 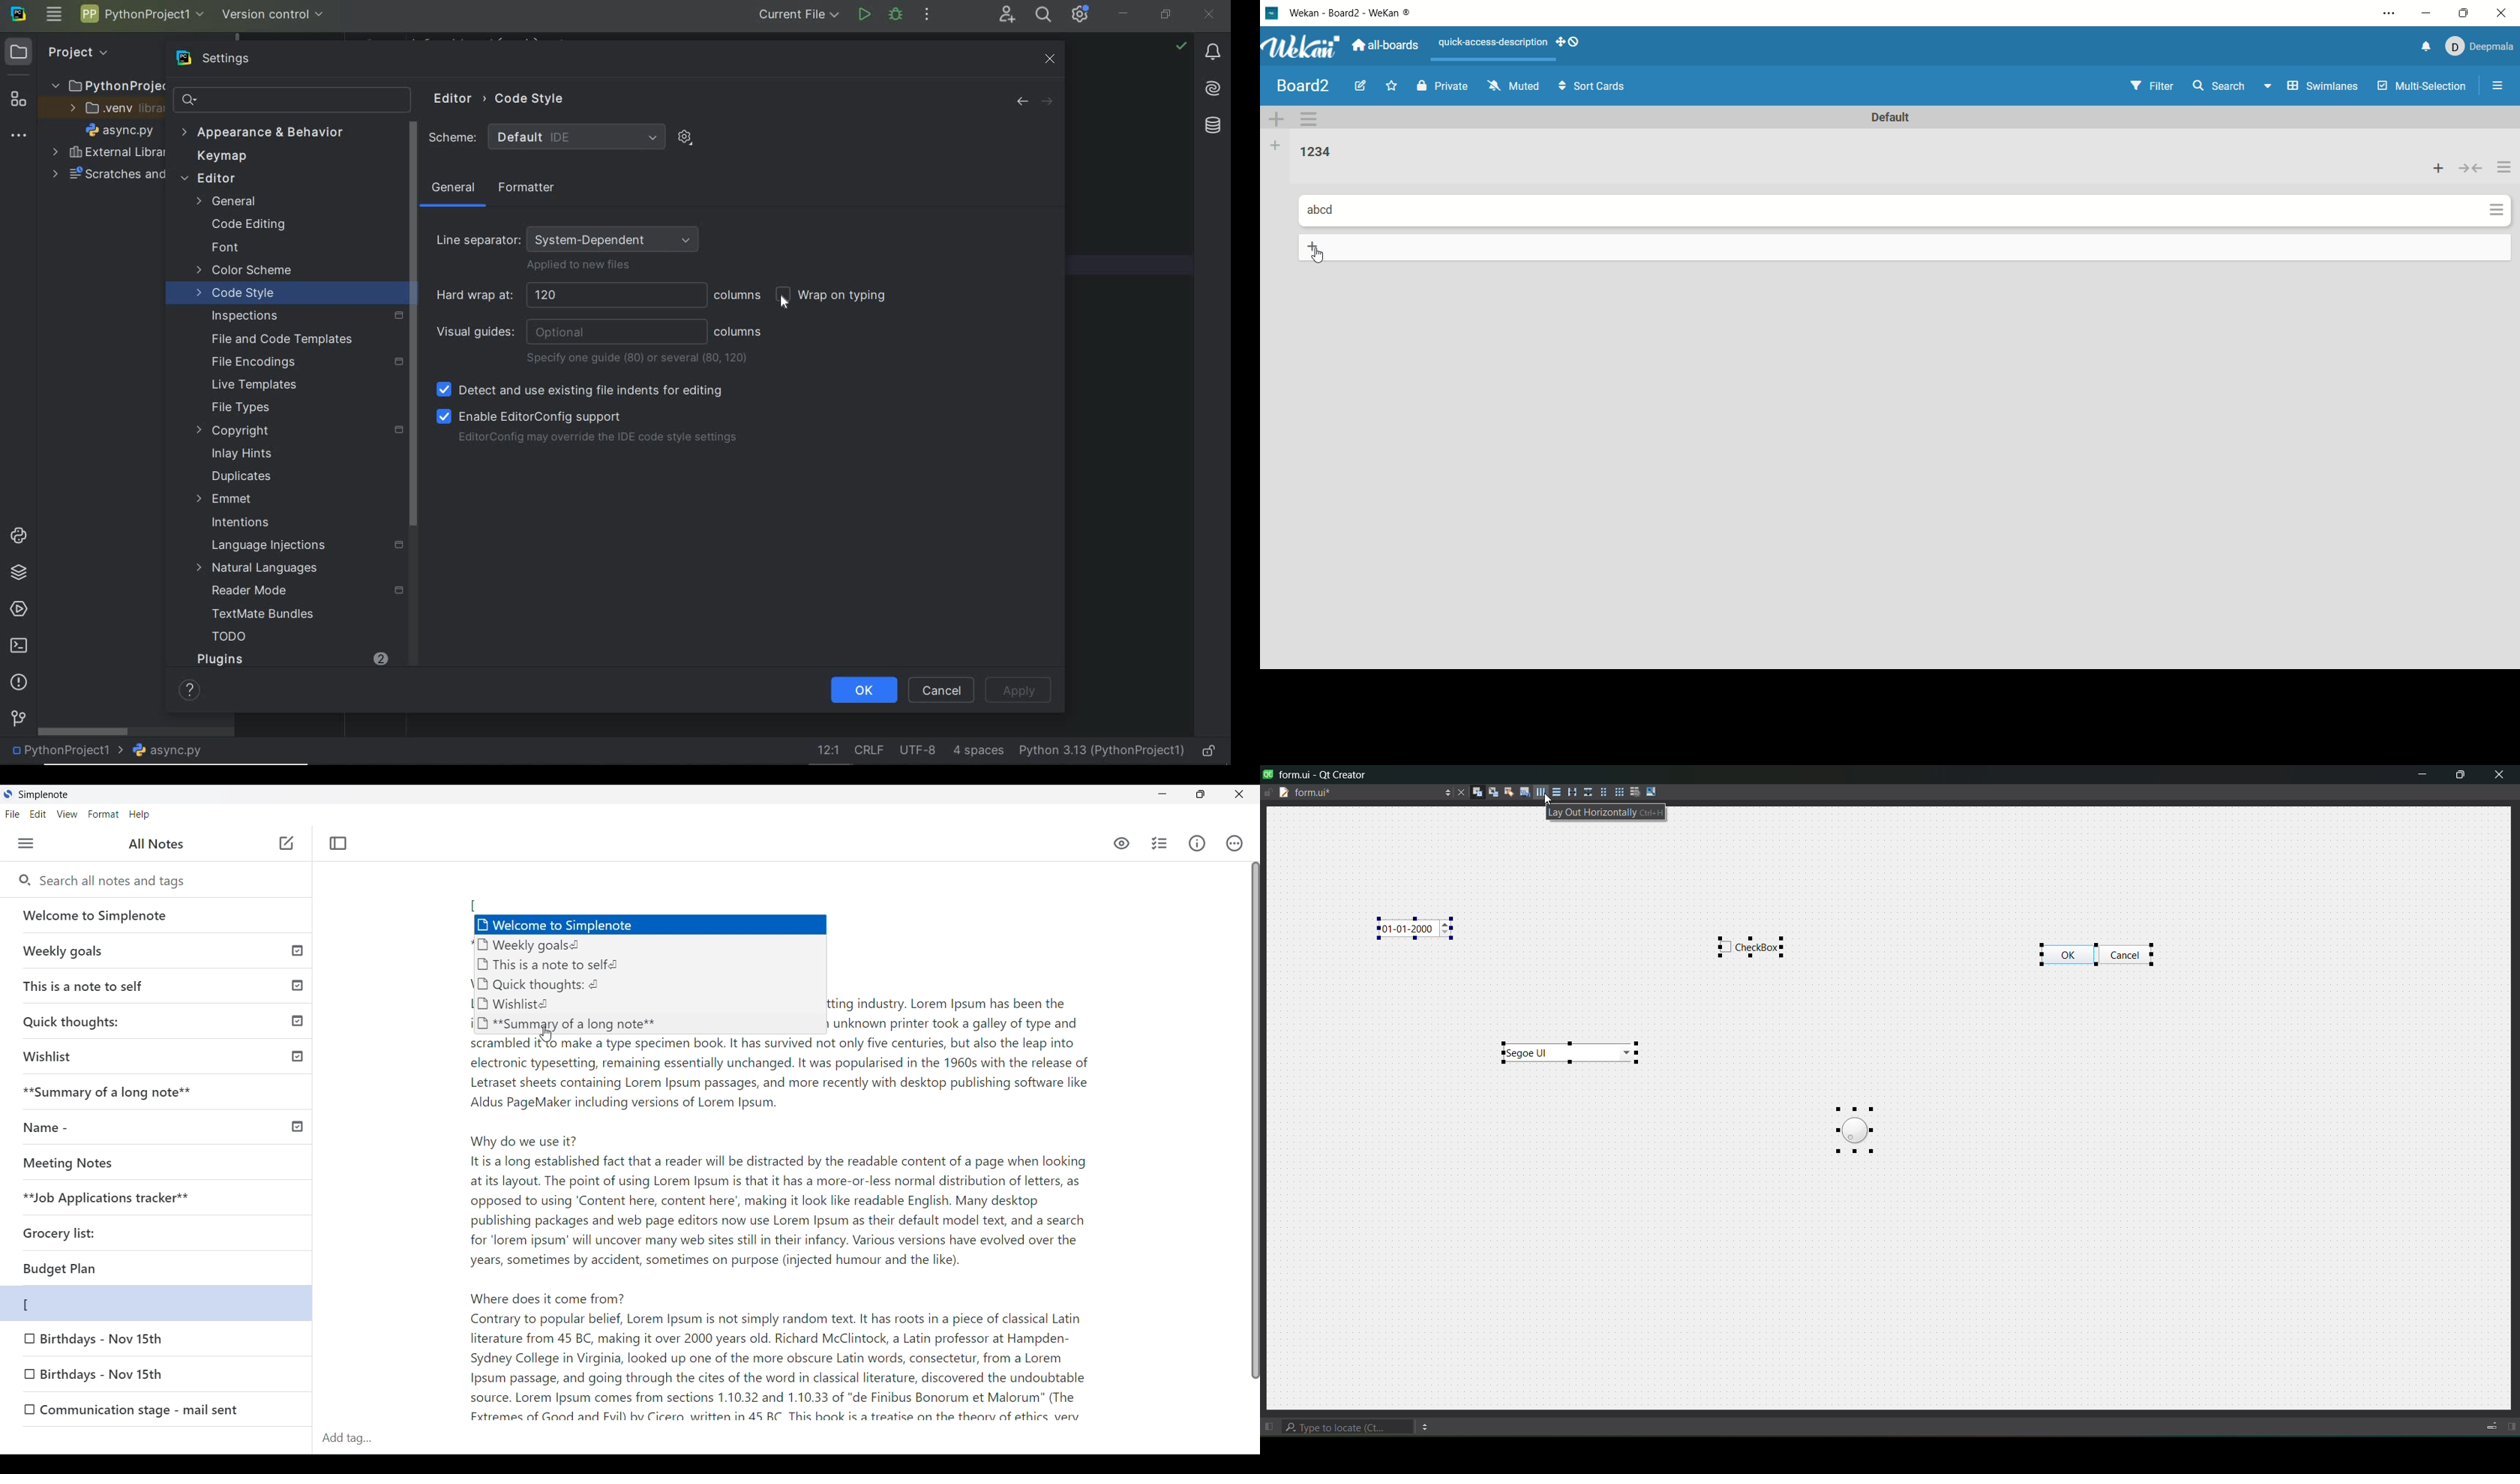 I want to click on Emmet, so click(x=224, y=499).